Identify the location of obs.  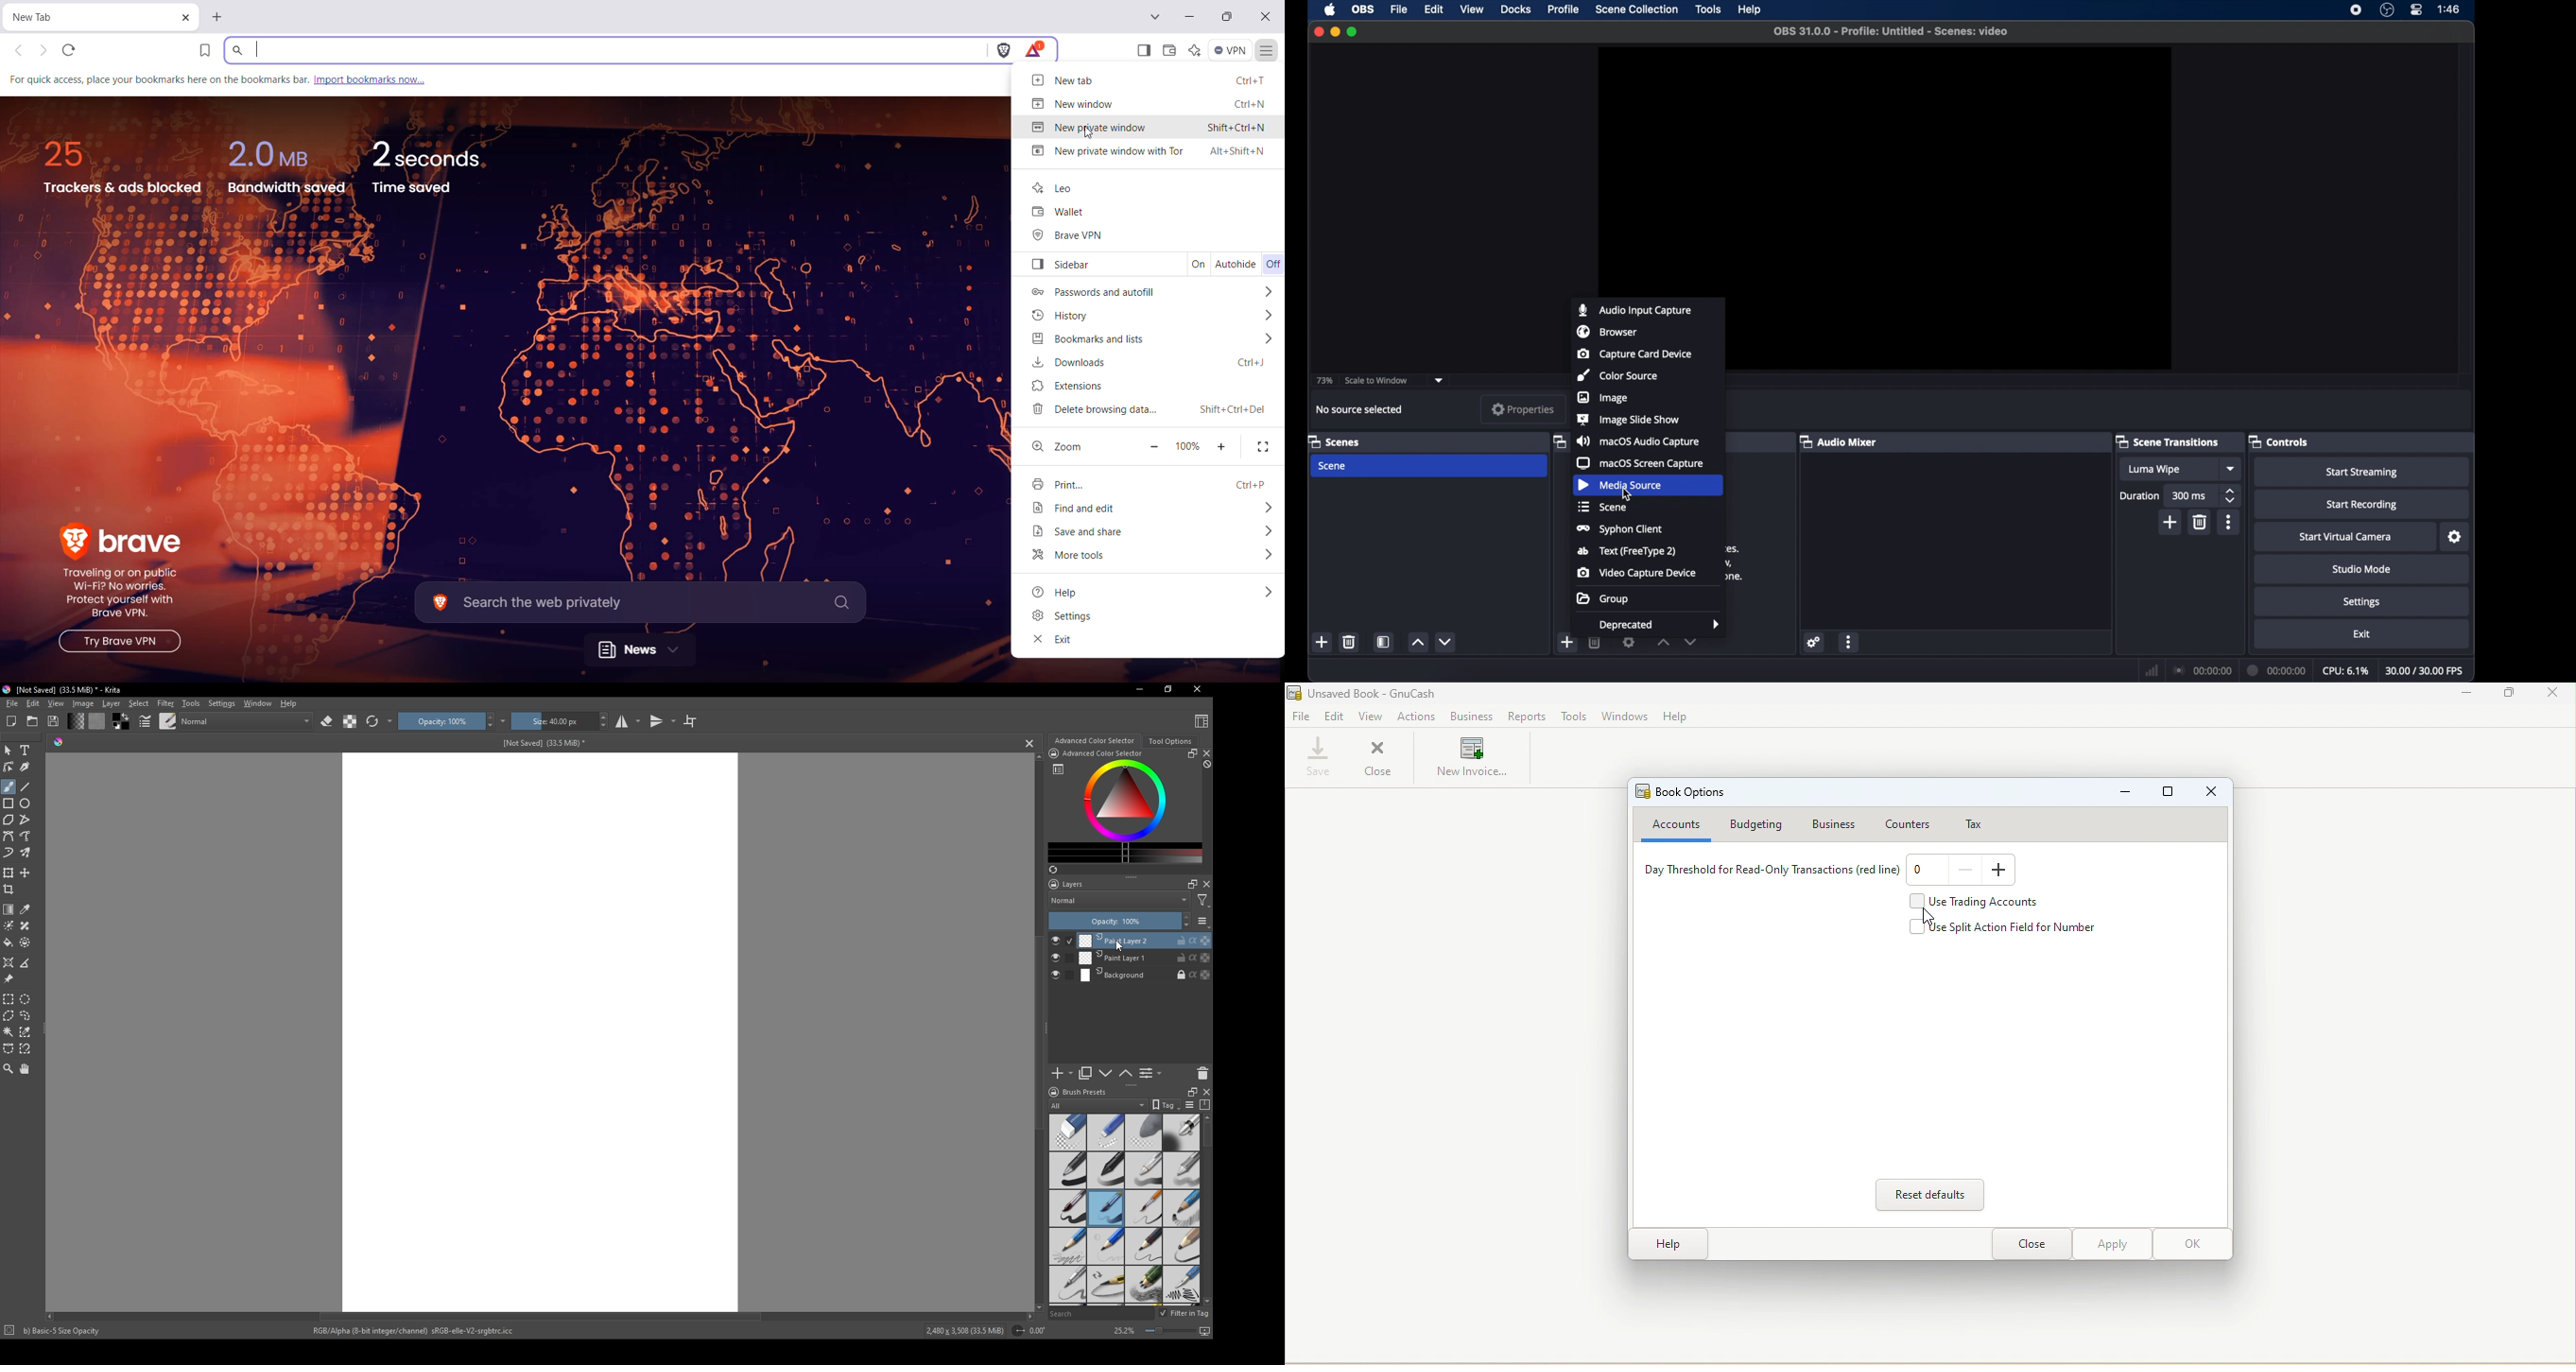
(1364, 9).